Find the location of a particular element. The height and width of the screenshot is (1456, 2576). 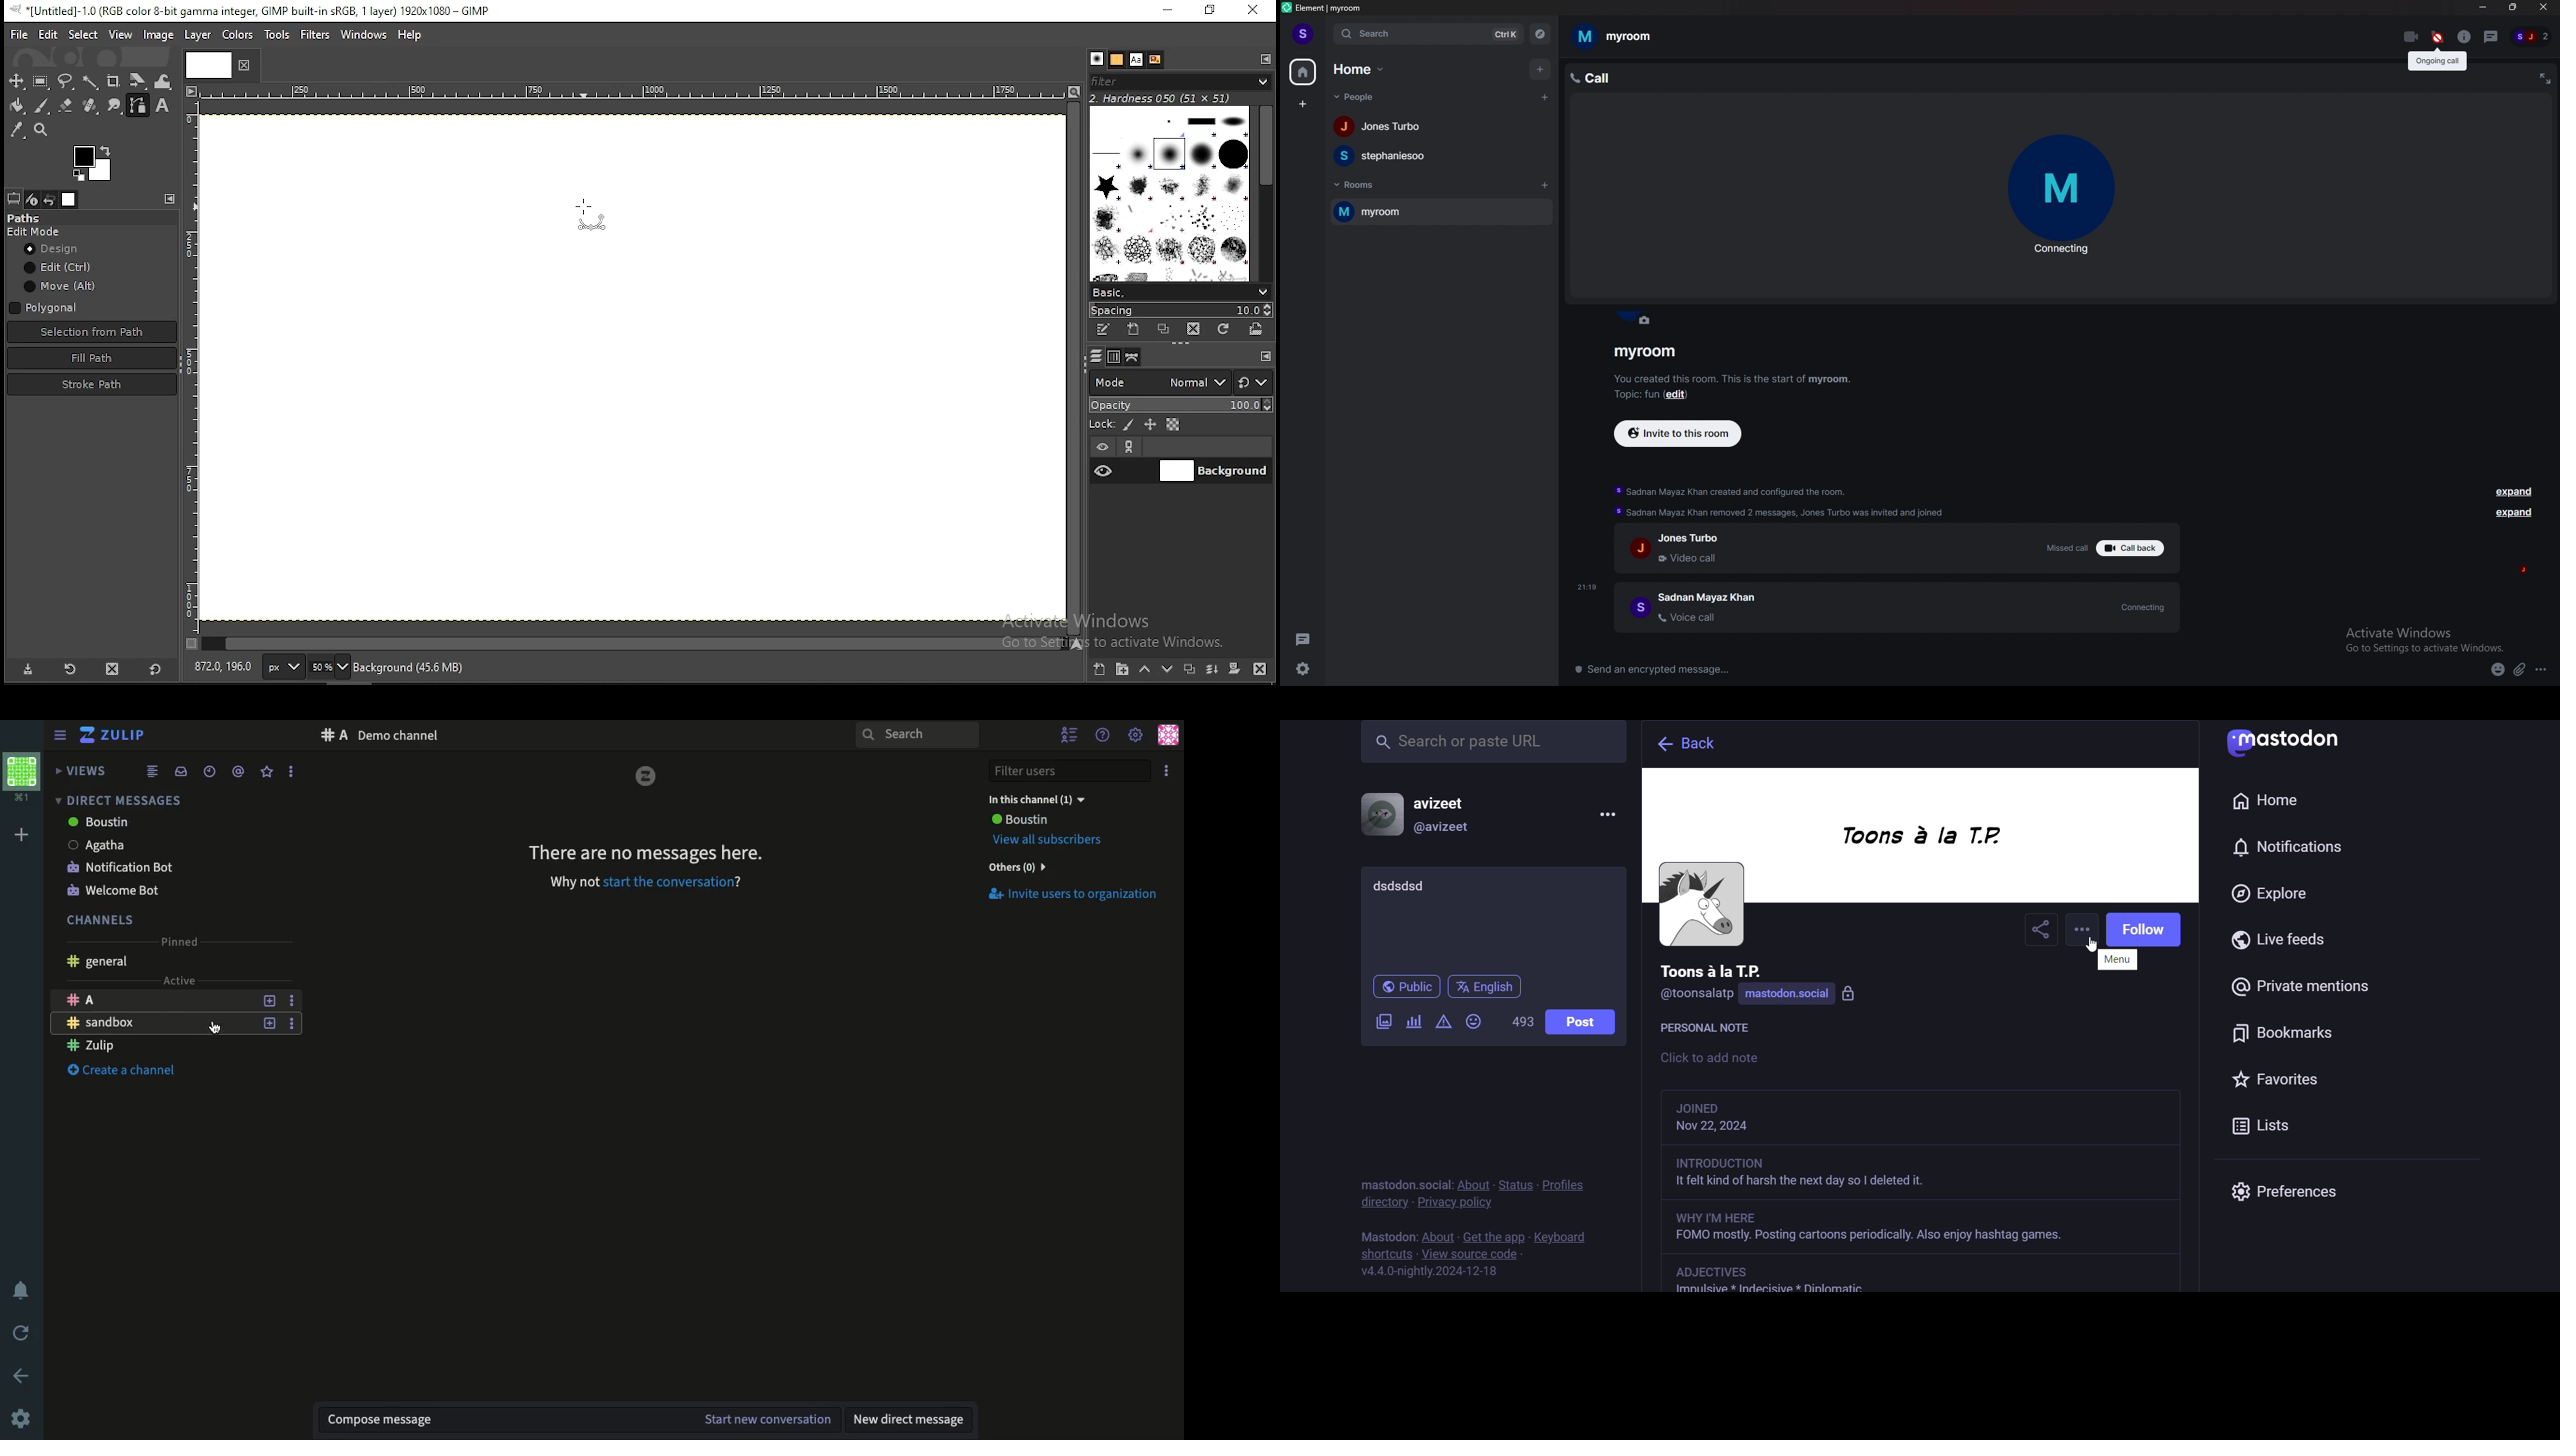

 delete layer is located at coordinates (1259, 670).